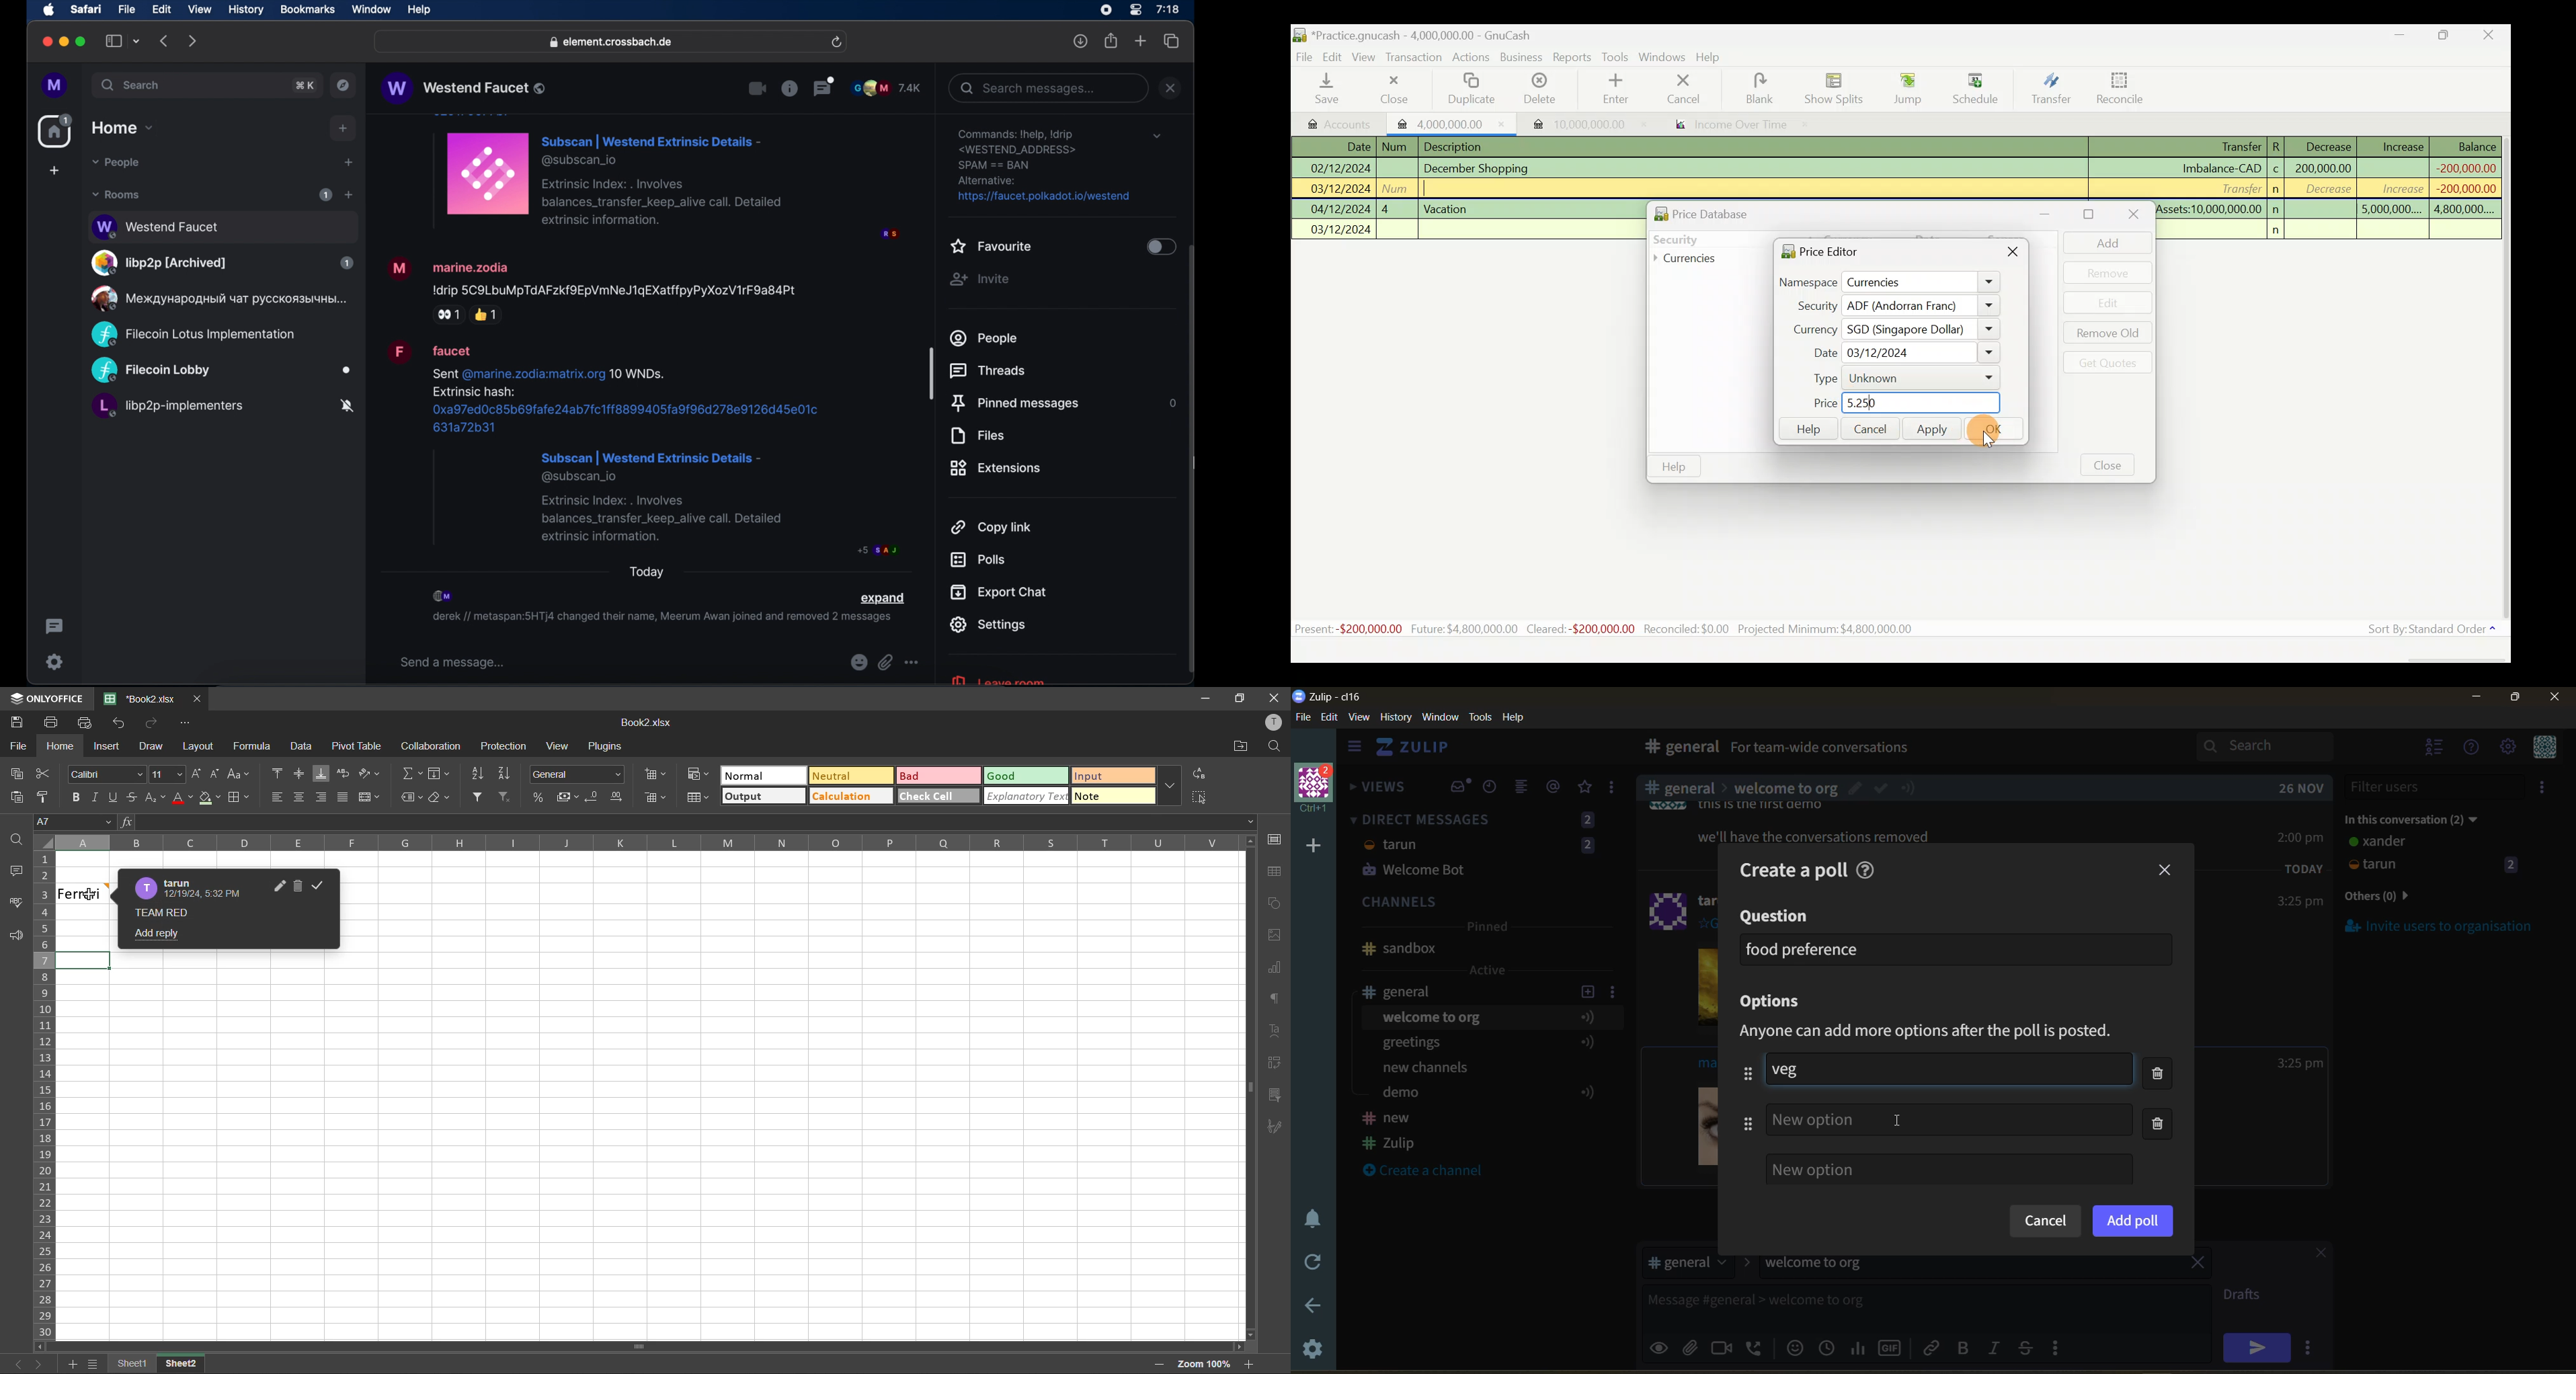  What do you see at coordinates (85, 893) in the screenshot?
I see `Ferrari` at bounding box center [85, 893].